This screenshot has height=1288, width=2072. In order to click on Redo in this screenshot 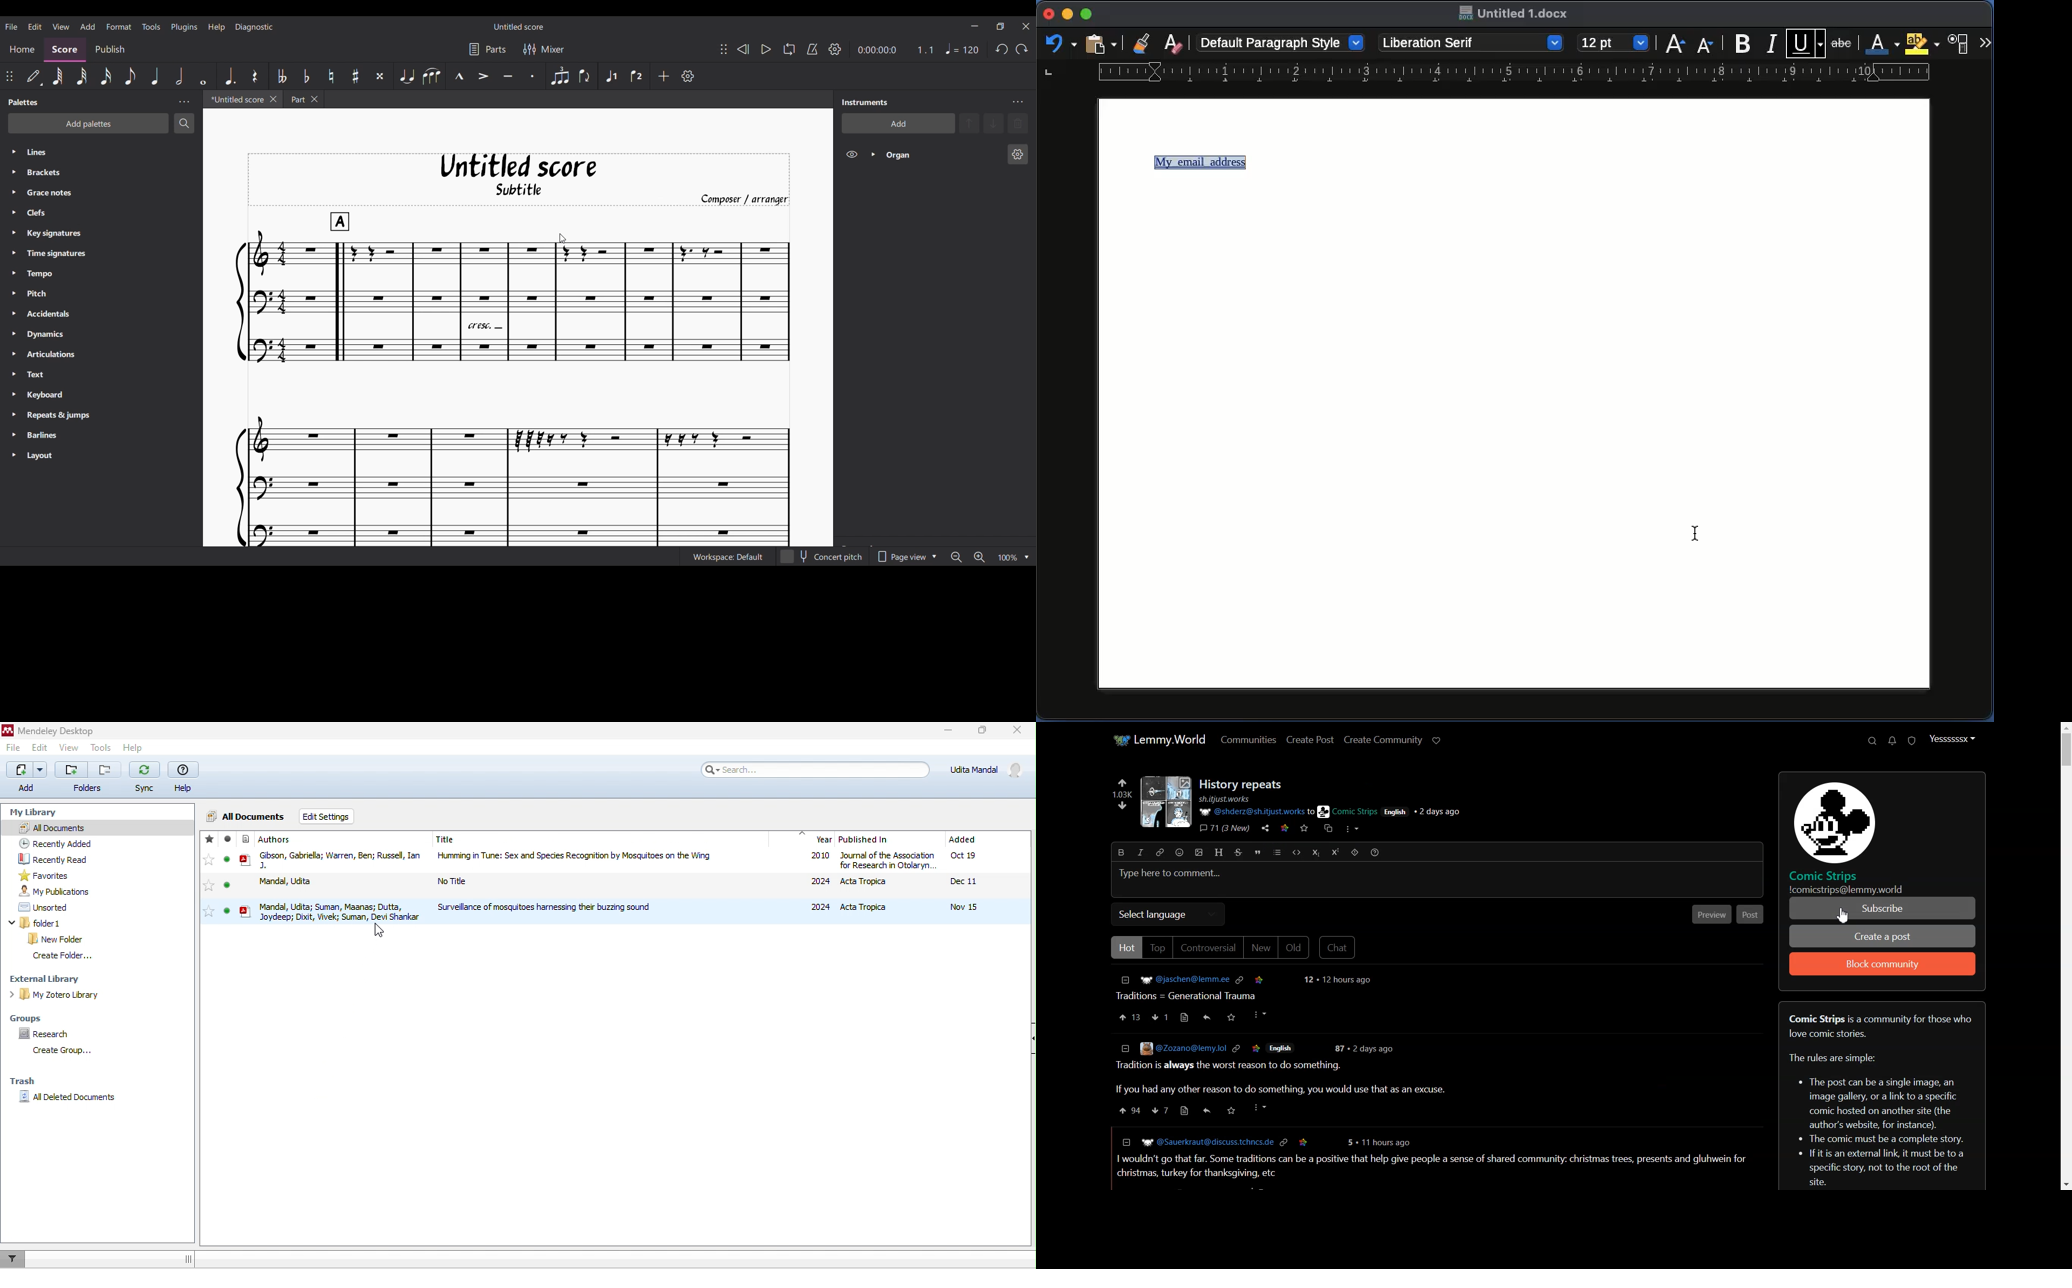, I will do `click(1021, 49)`.